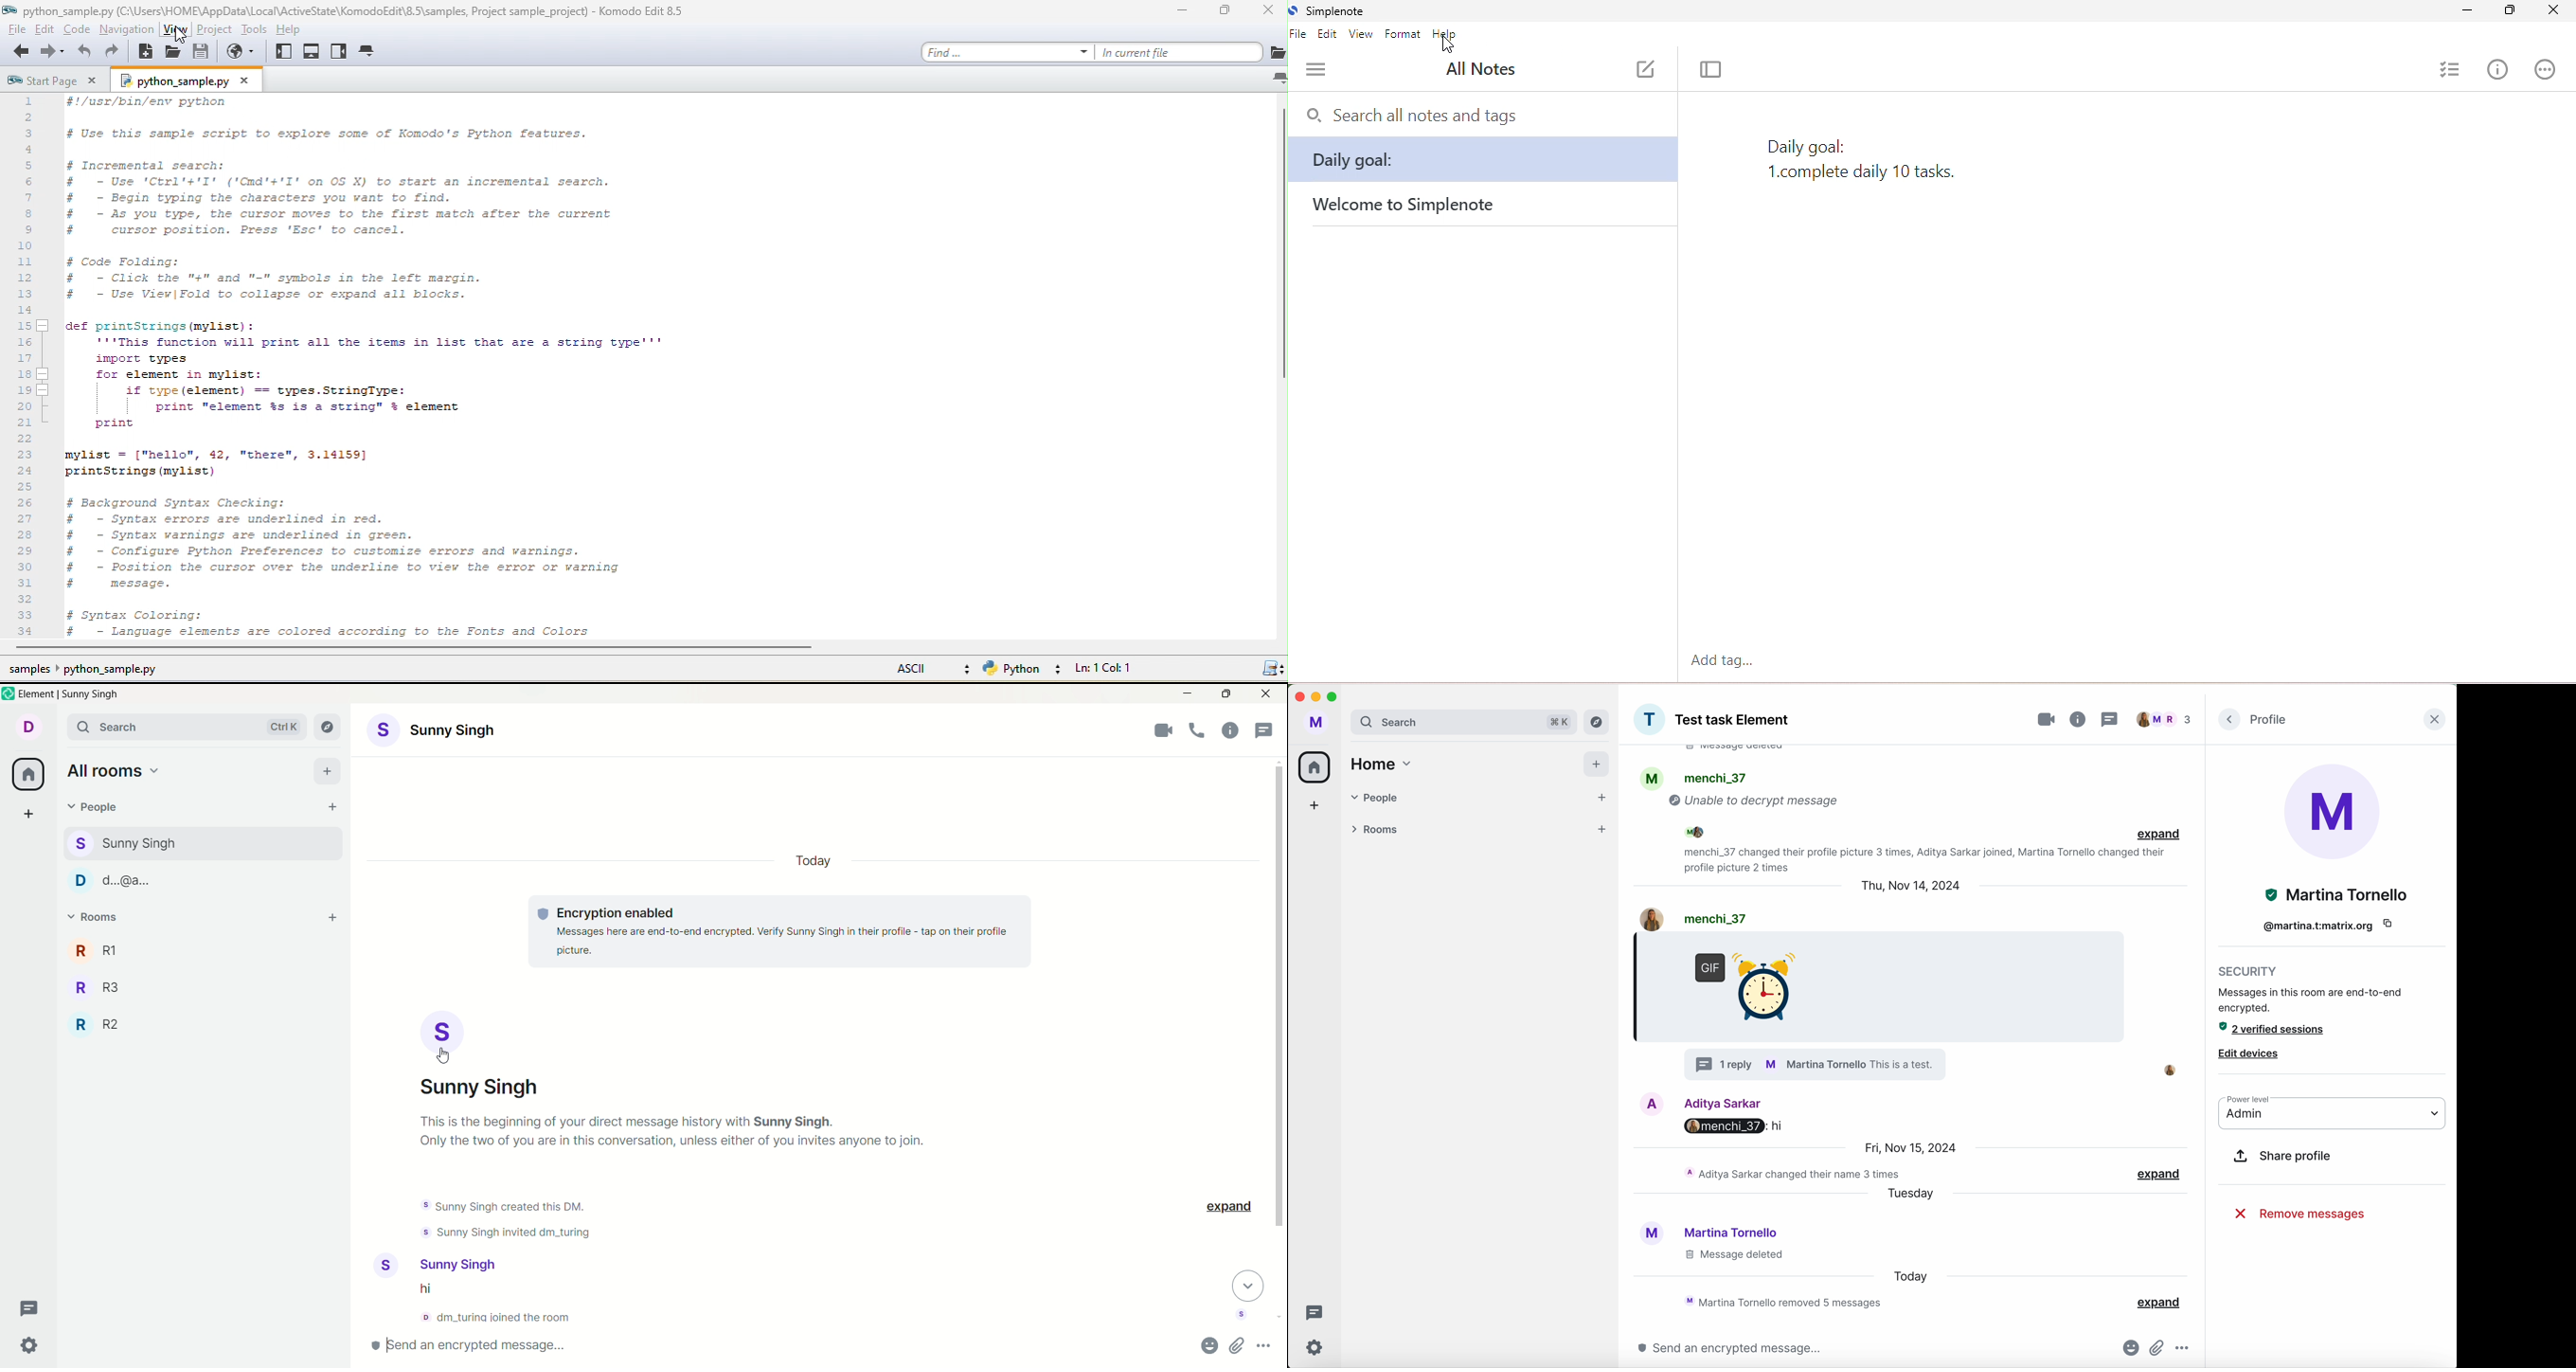 The width and height of the screenshot is (2576, 1372). What do you see at coordinates (1741, 982) in the screenshot?
I see `GIF` at bounding box center [1741, 982].